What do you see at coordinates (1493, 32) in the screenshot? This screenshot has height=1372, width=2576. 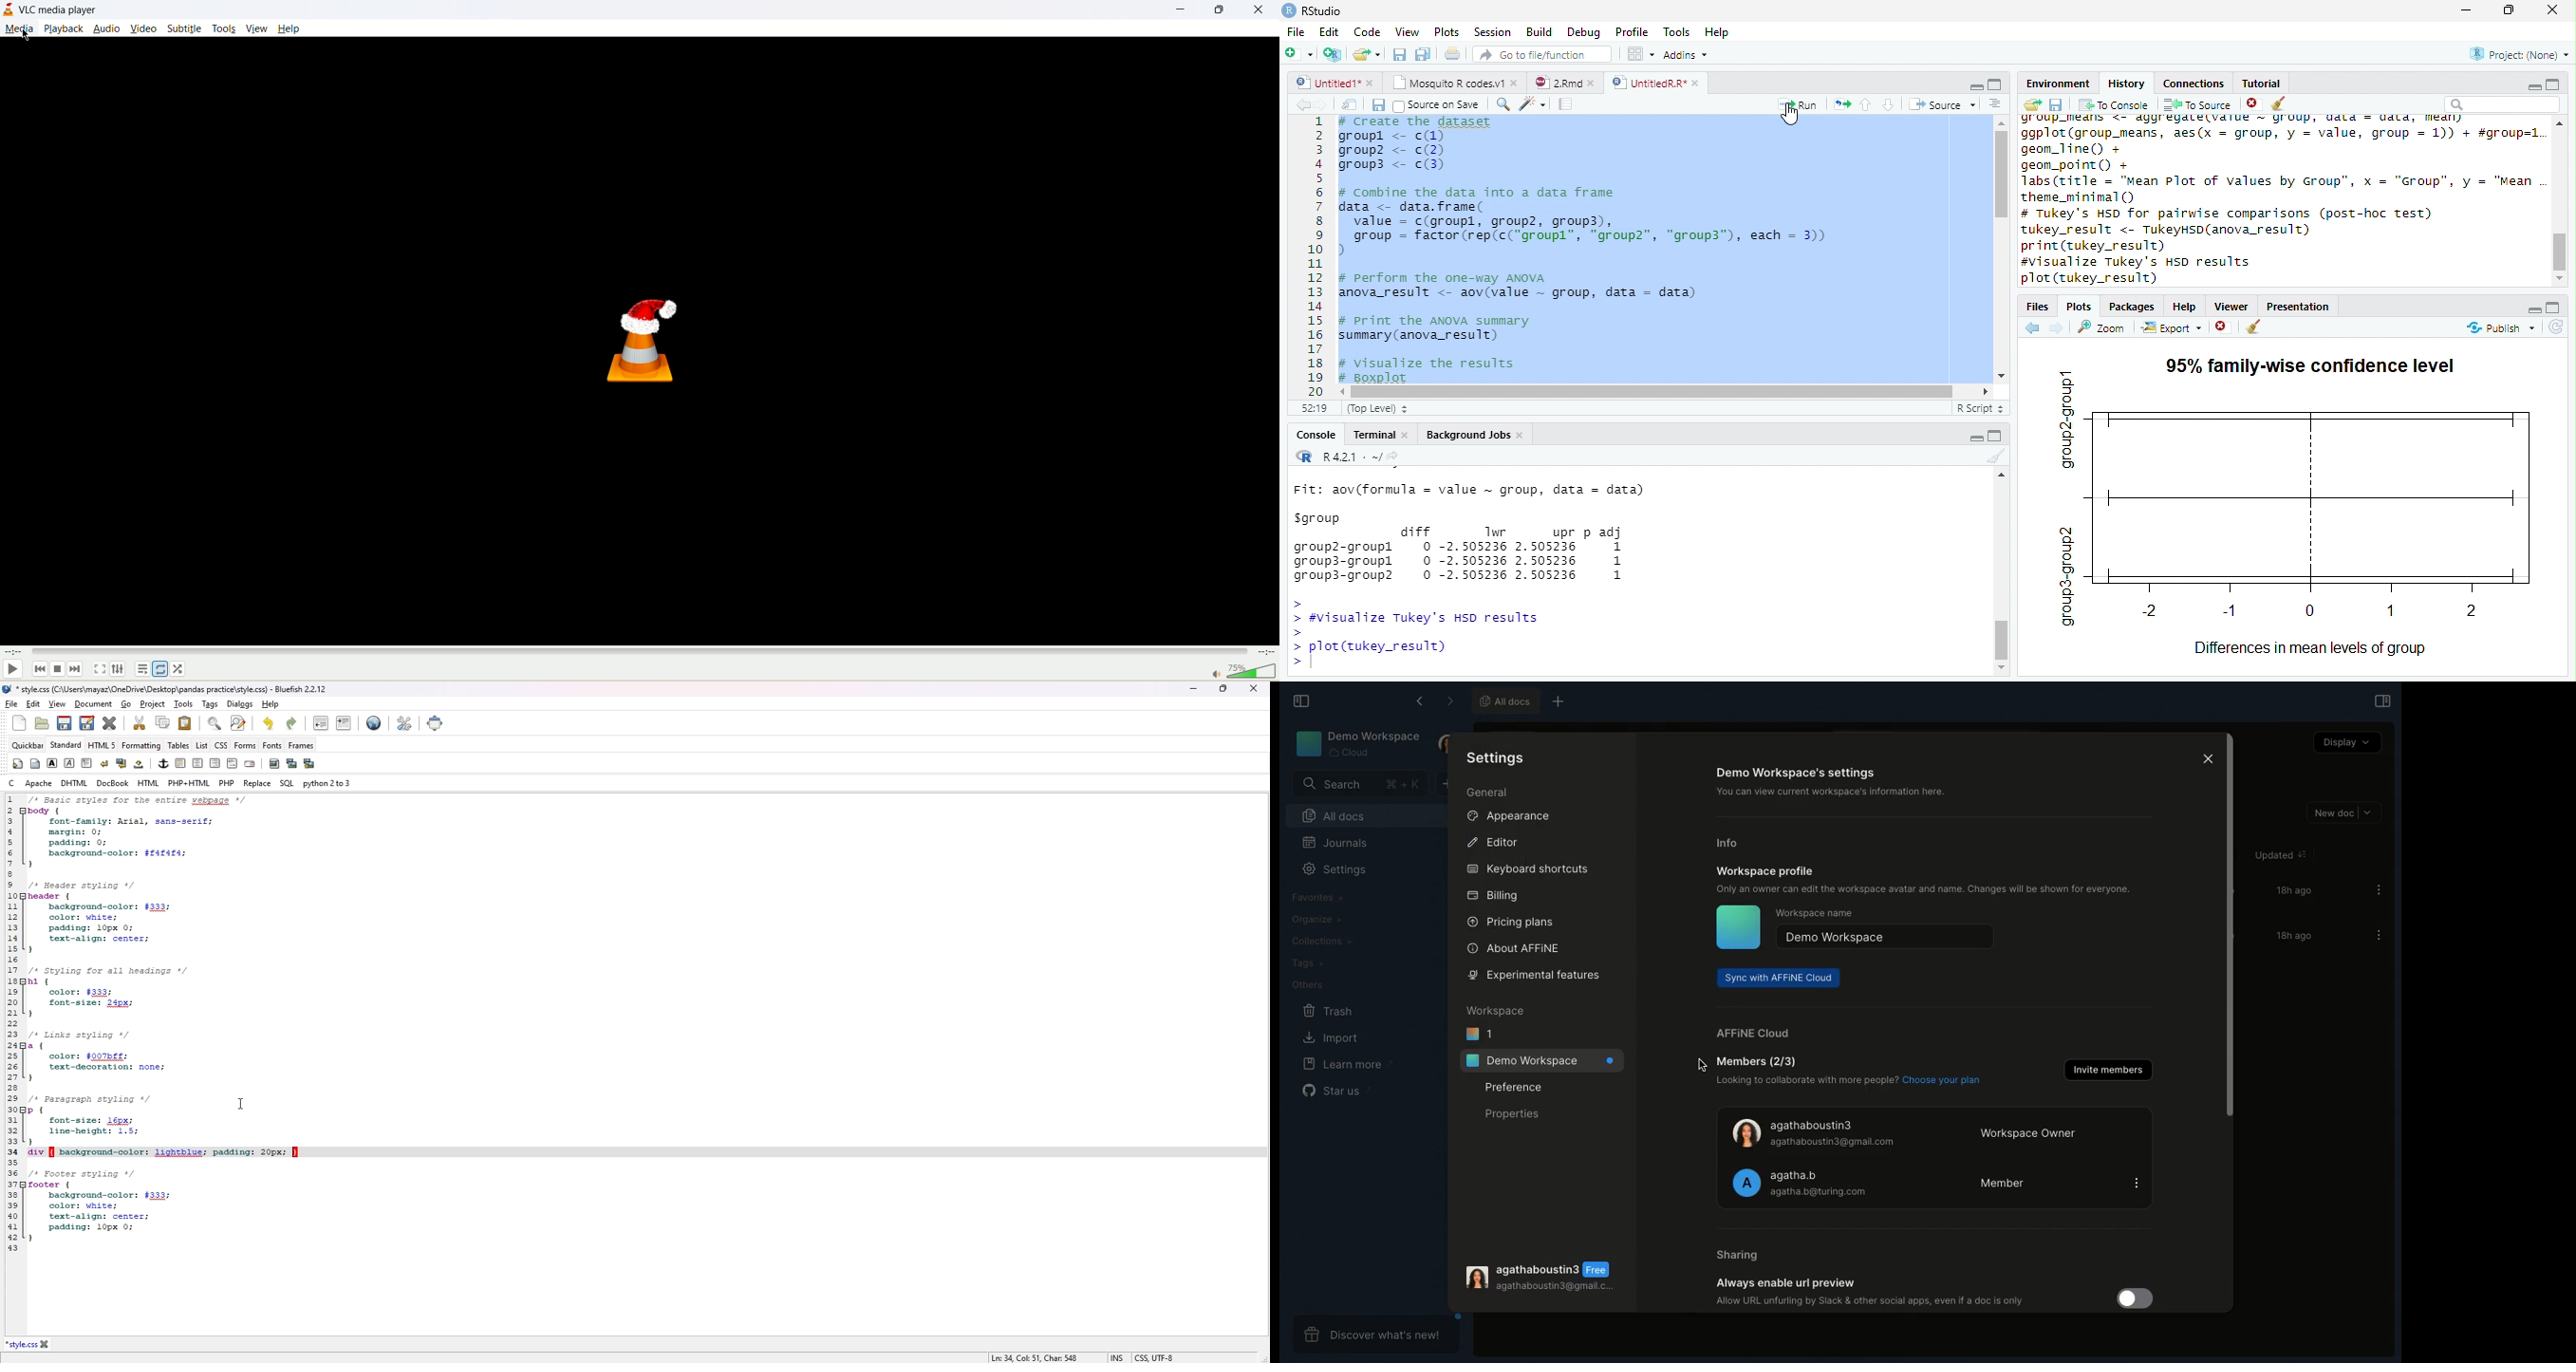 I see `Session` at bounding box center [1493, 32].